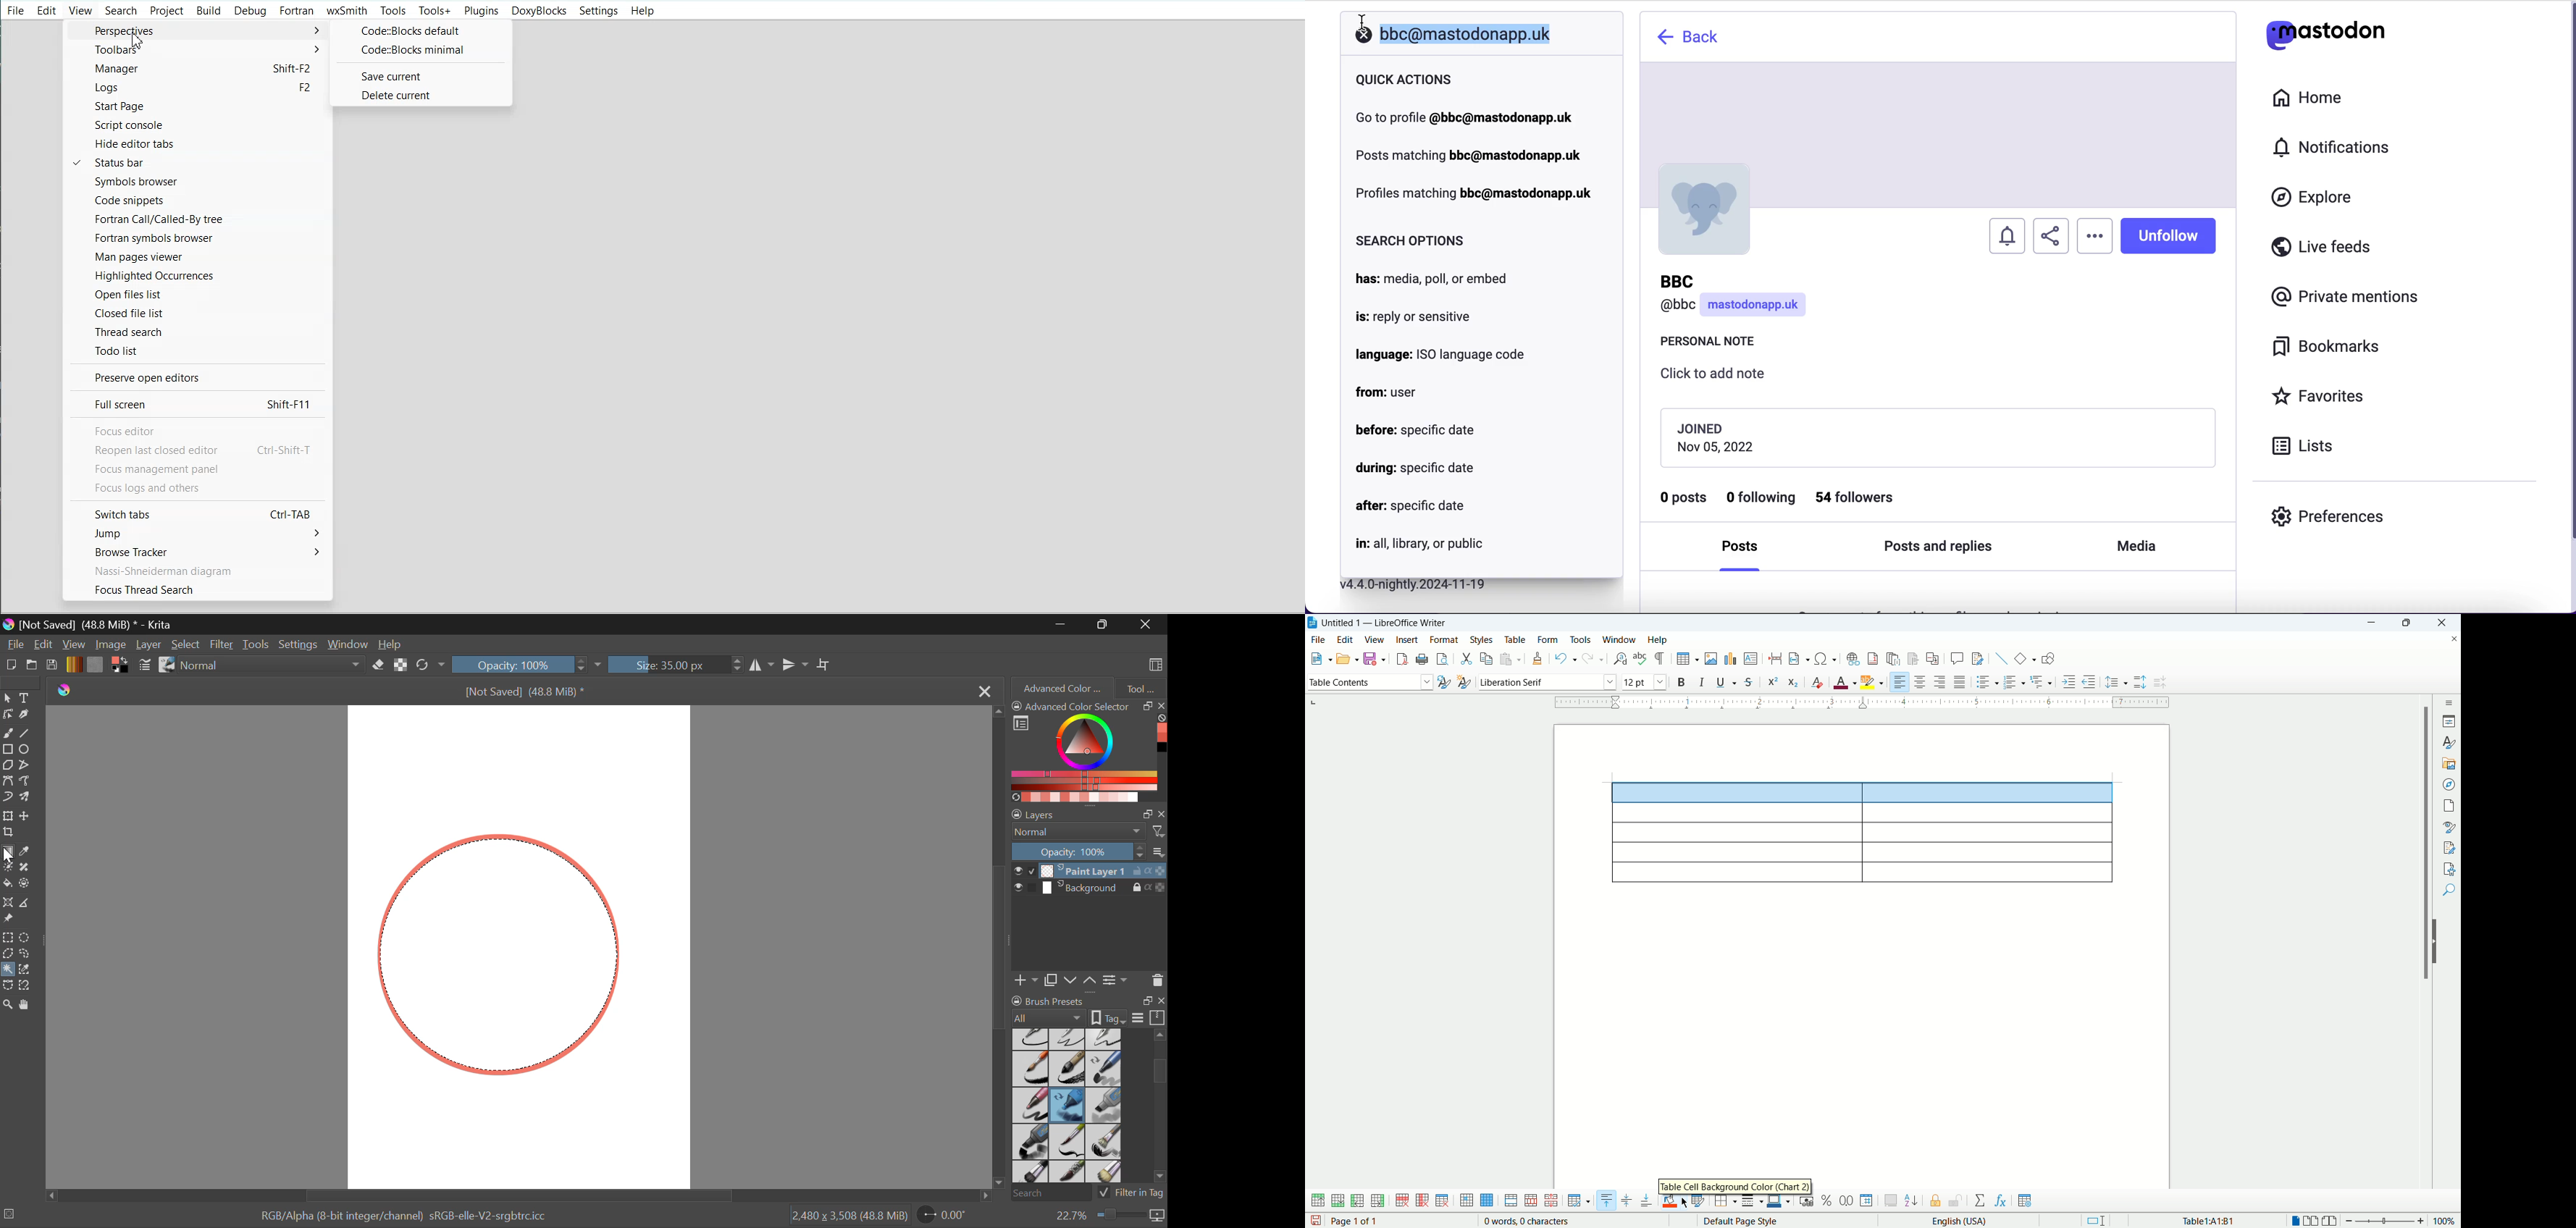 Image resolution: width=2576 pixels, height=1232 pixels. Describe the element at coordinates (1467, 660) in the screenshot. I see `cut` at that location.